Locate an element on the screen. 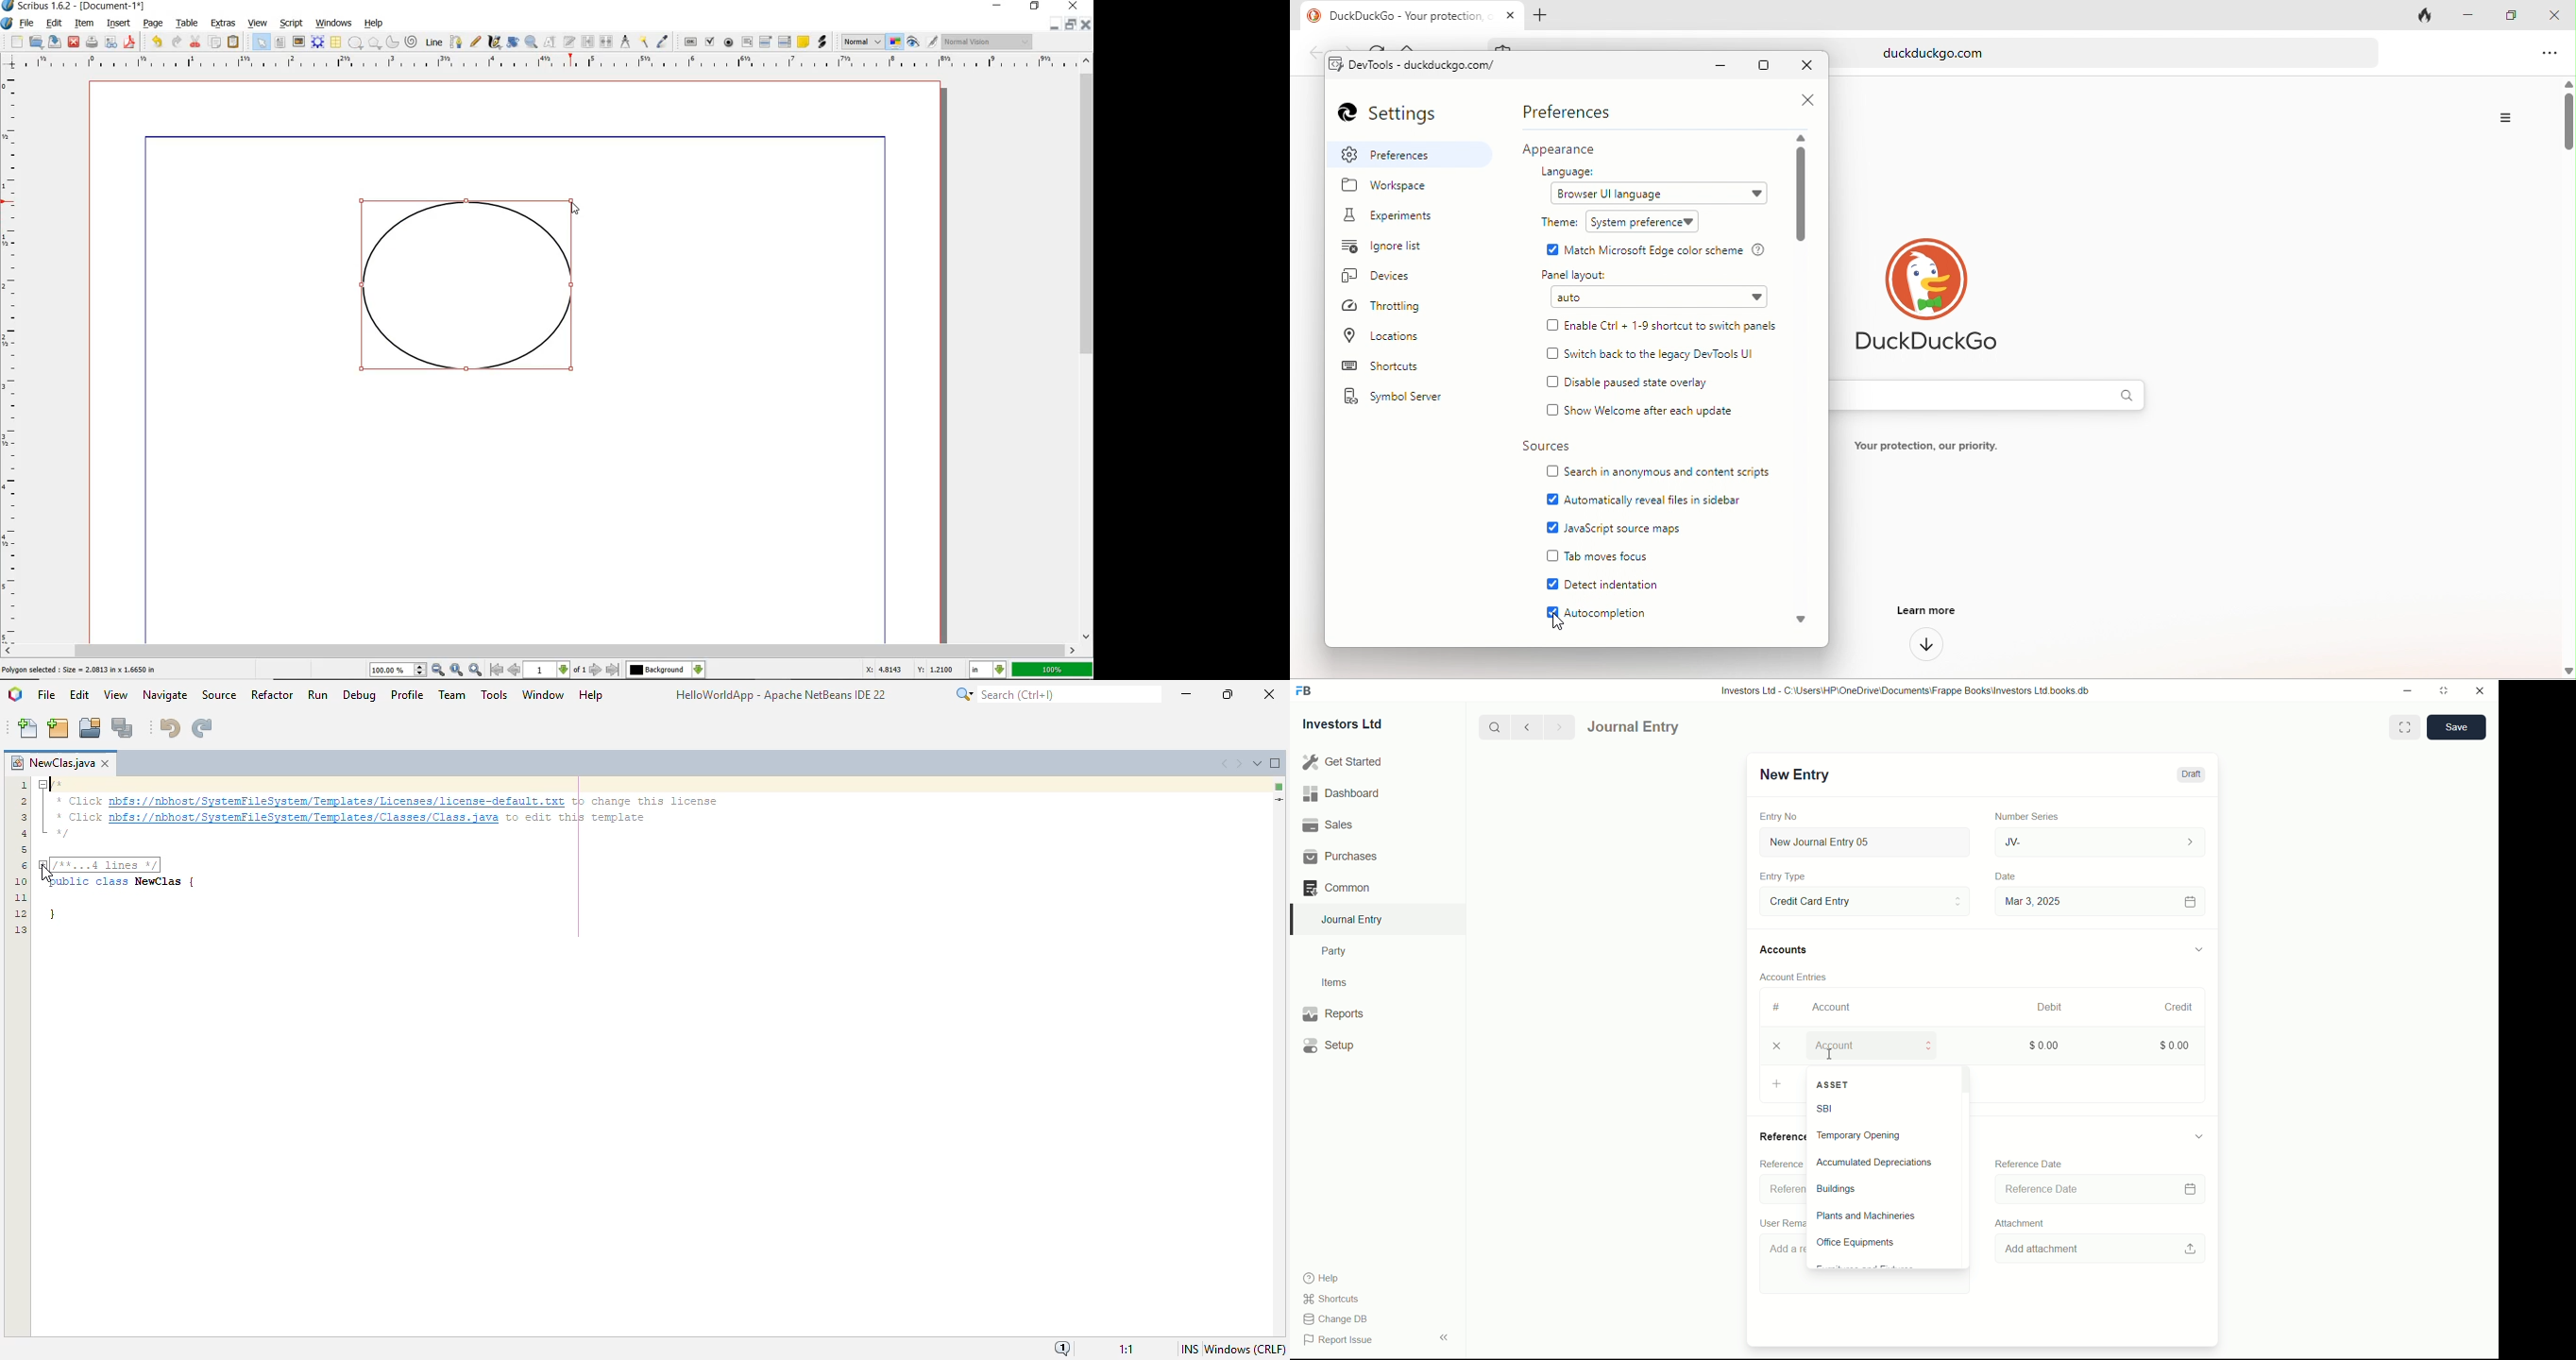 The width and height of the screenshot is (2576, 1372). Accounts is located at coordinates (1786, 950).